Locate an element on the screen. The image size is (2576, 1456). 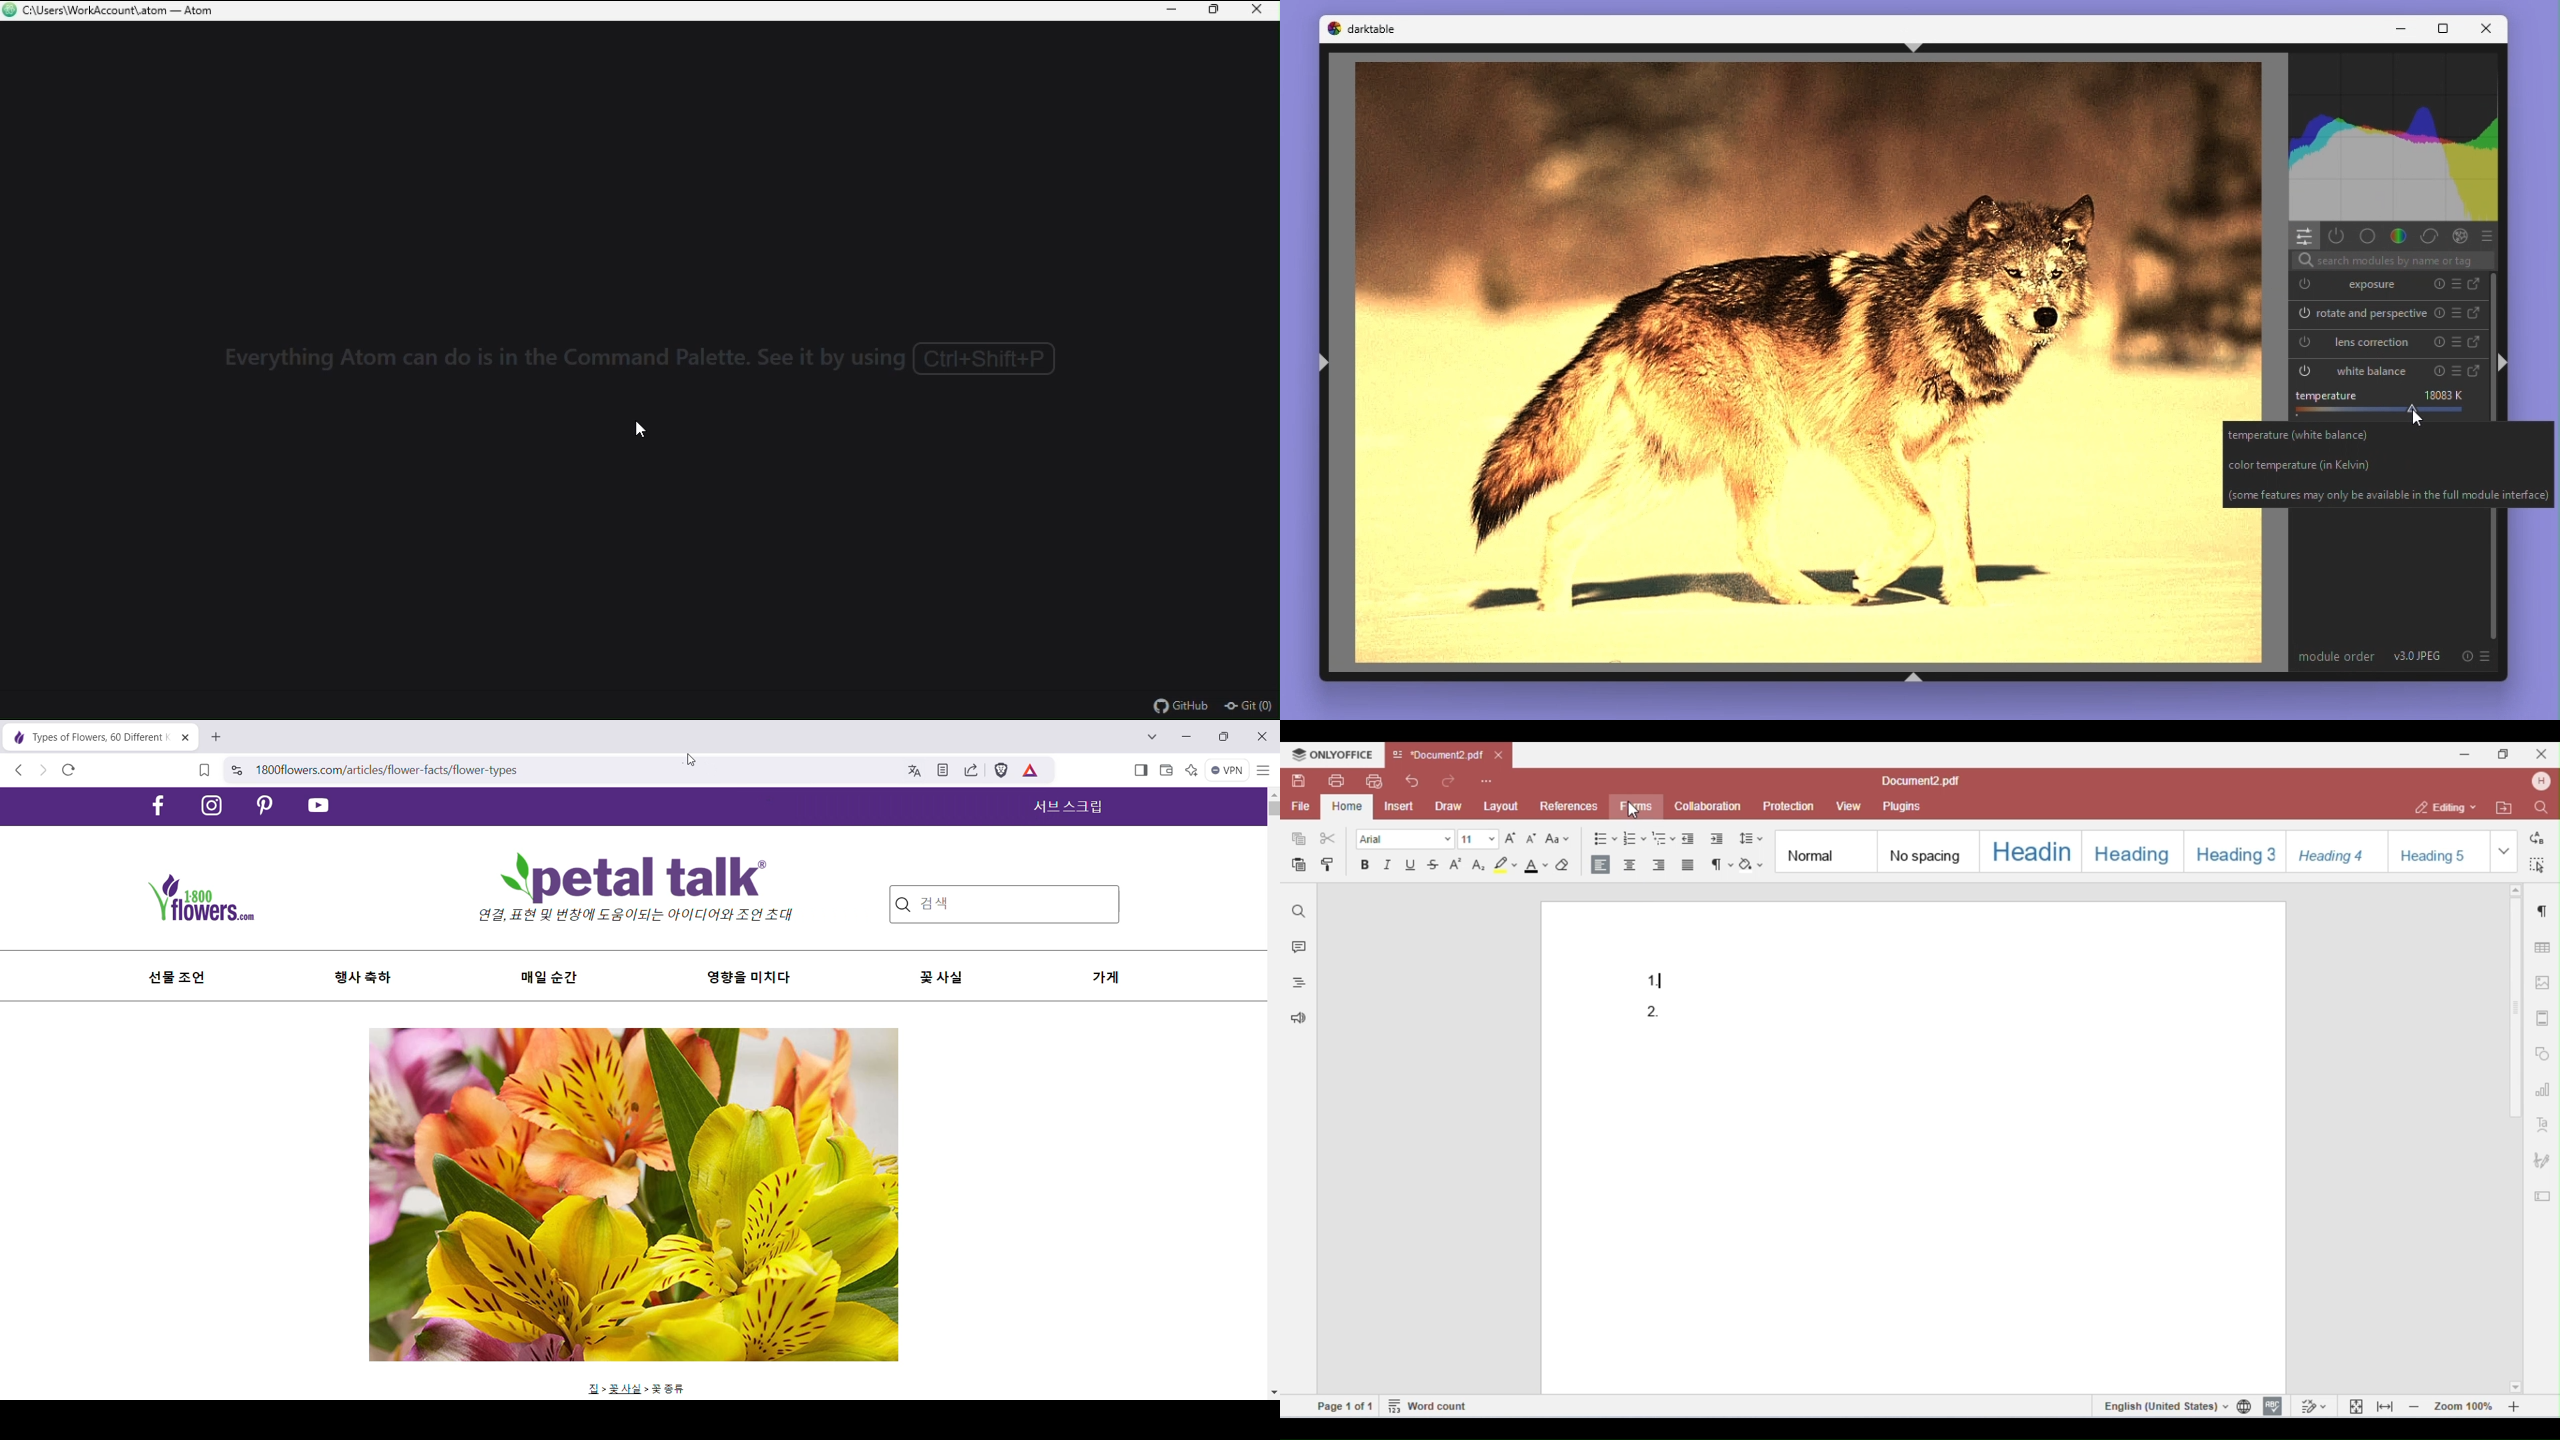
quick access is located at coordinates (2305, 235).